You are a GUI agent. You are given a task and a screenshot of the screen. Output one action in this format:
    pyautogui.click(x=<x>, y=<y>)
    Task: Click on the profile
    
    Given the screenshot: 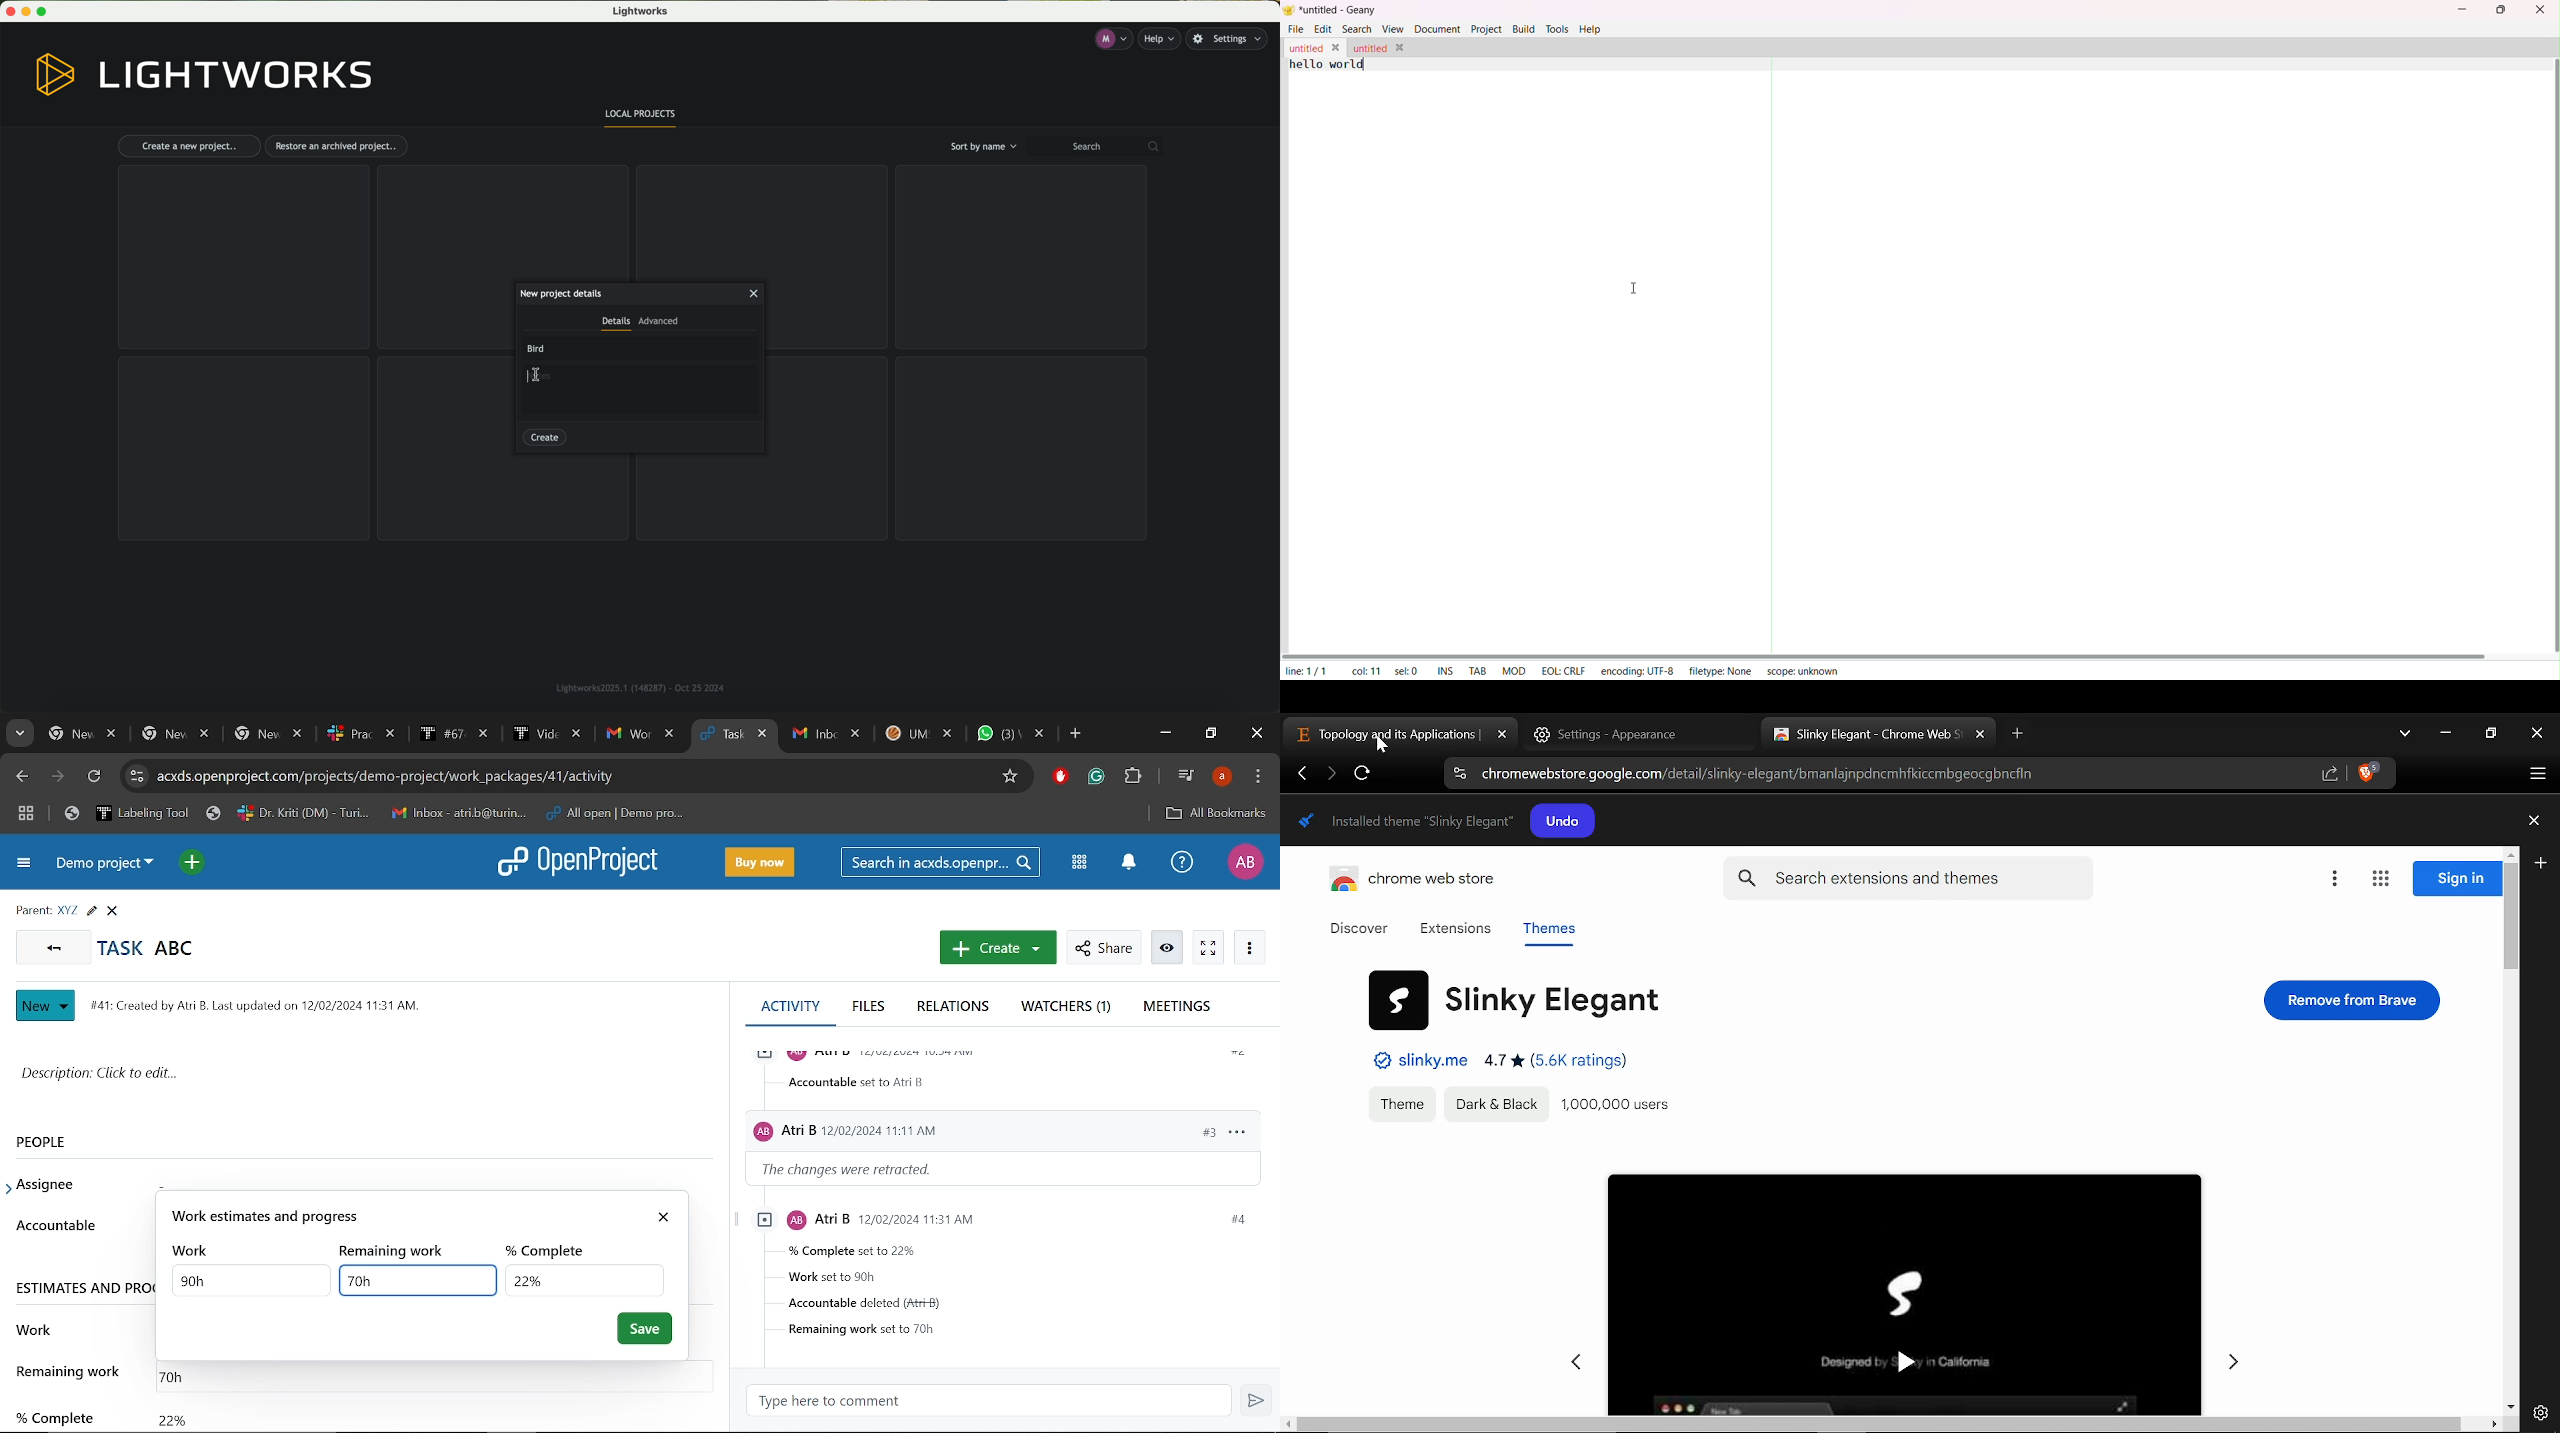 What is the action you would take?
    pyautogui.click(x=1112, y=39)
    